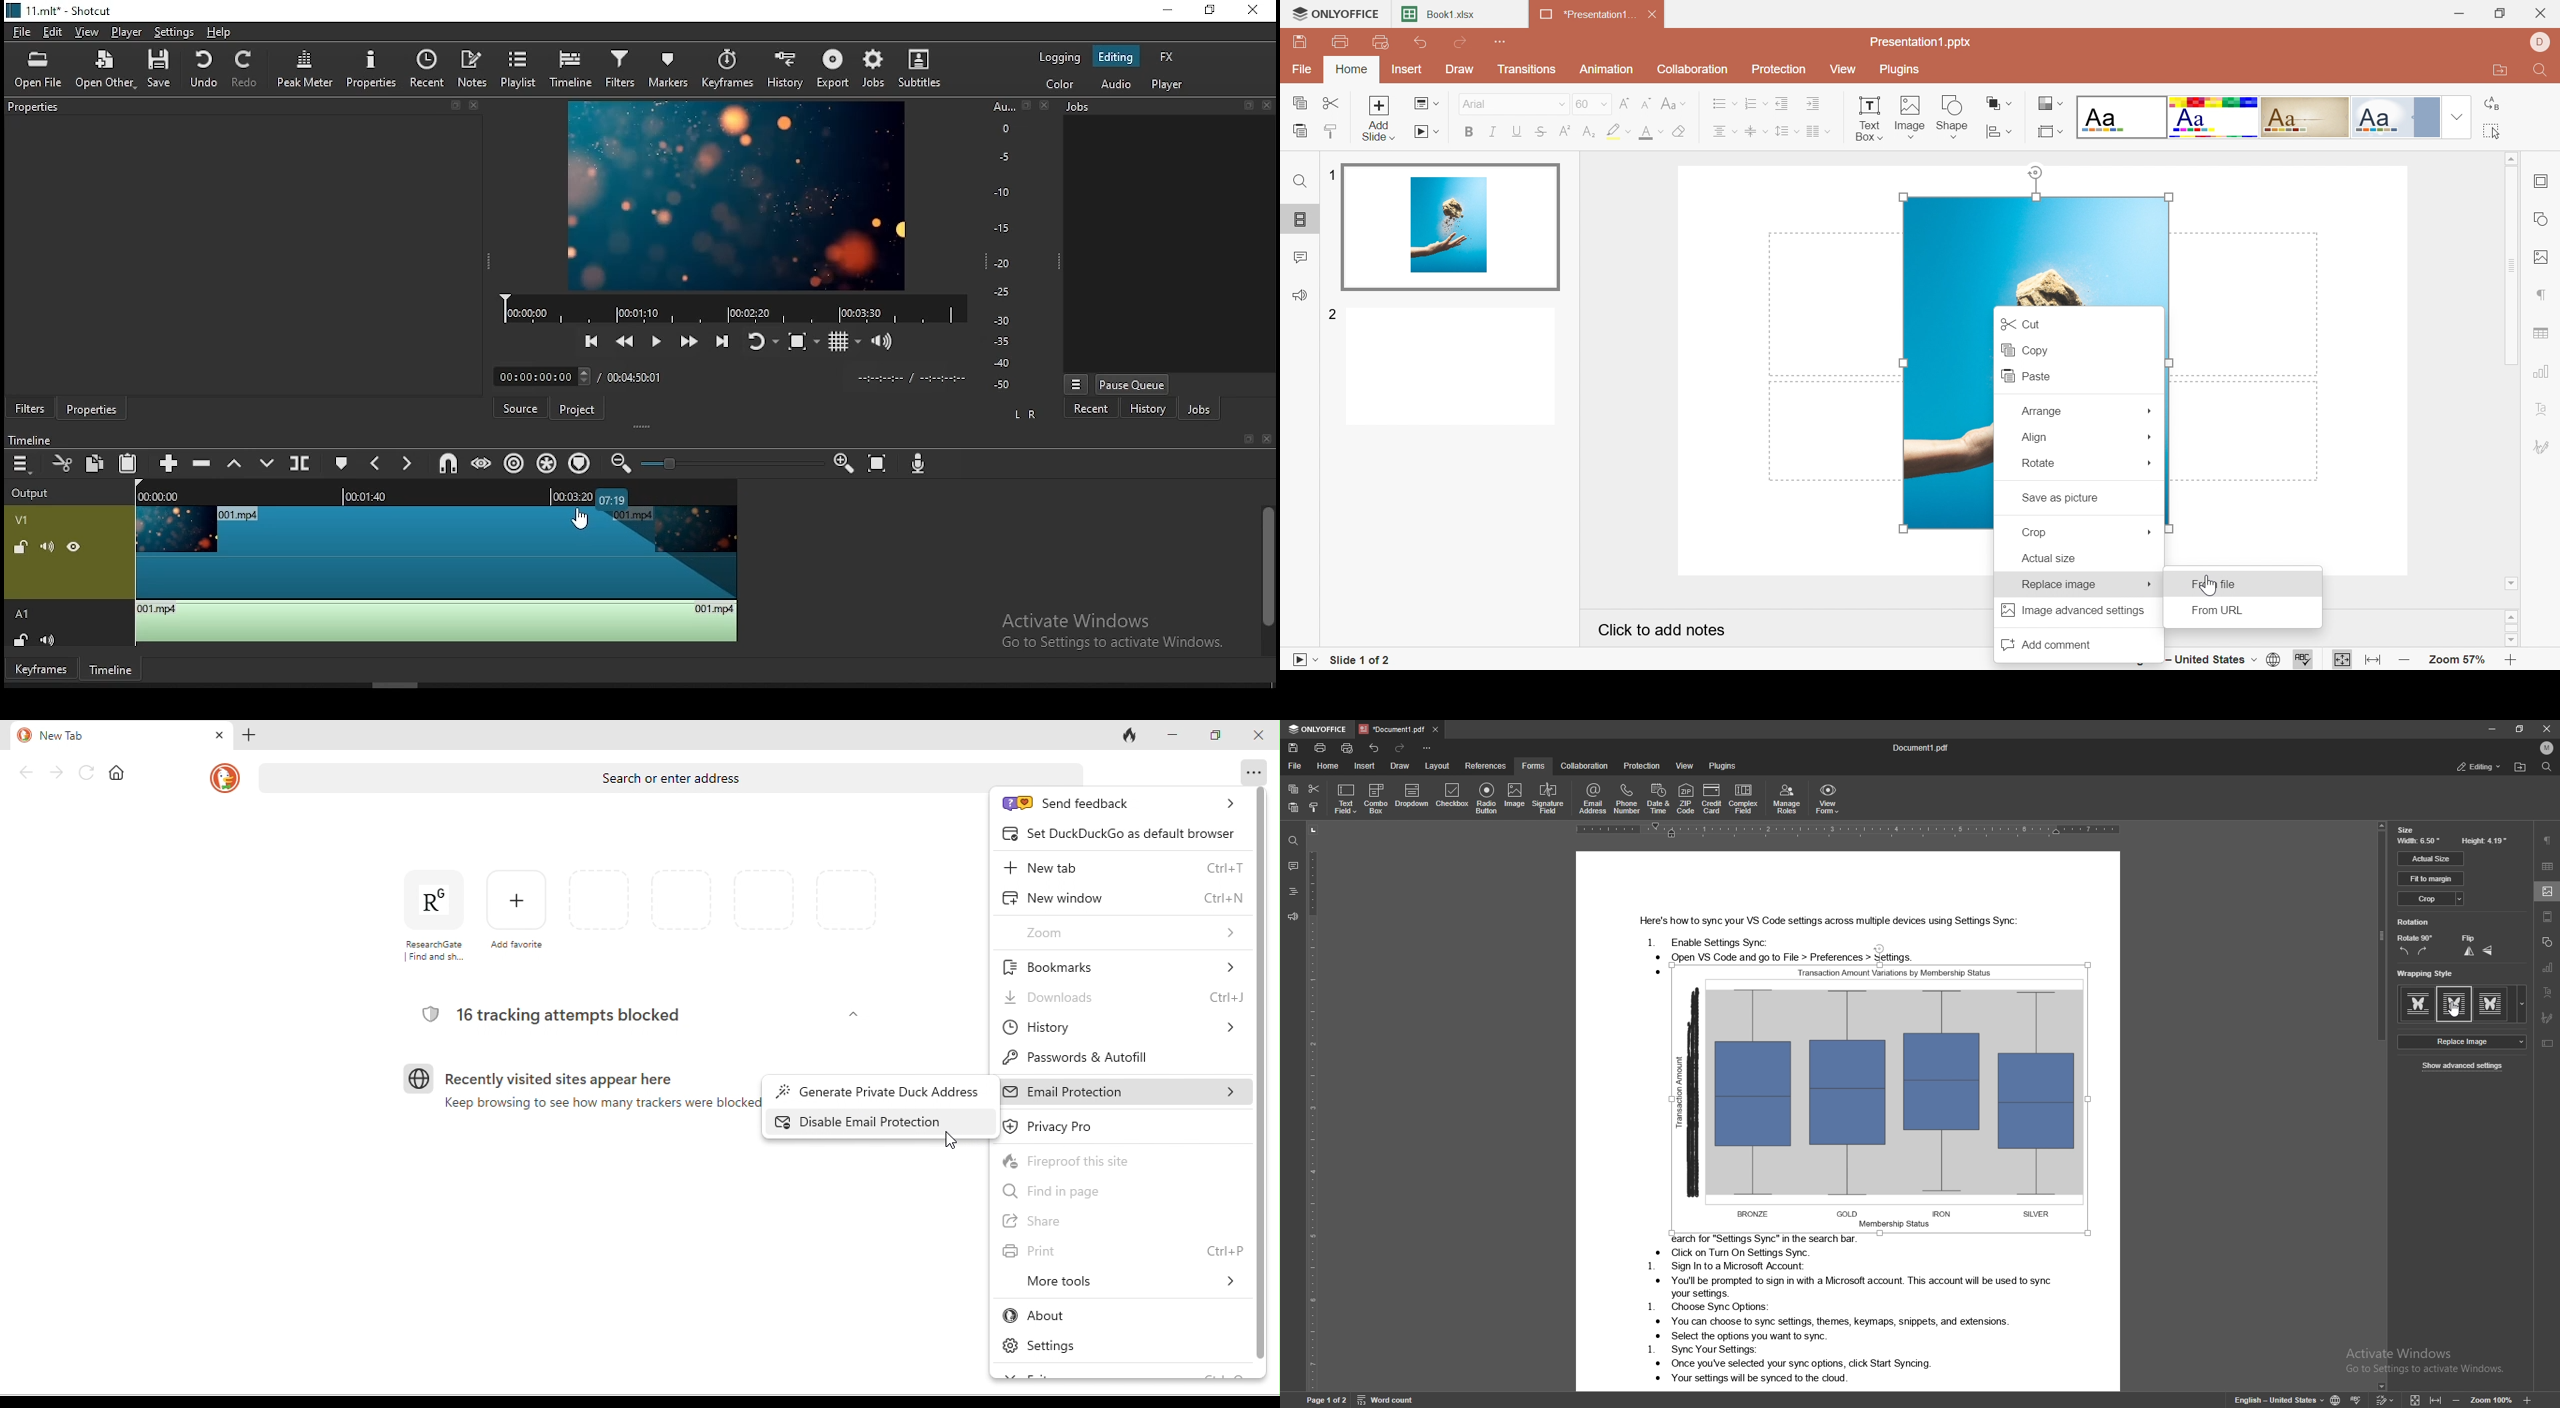 The height and width of the screenshot is (1428, 2576). What do you see at coordinates (2031, 249) in the screenshot?
I see `image` at bounding box center [2031, 249].